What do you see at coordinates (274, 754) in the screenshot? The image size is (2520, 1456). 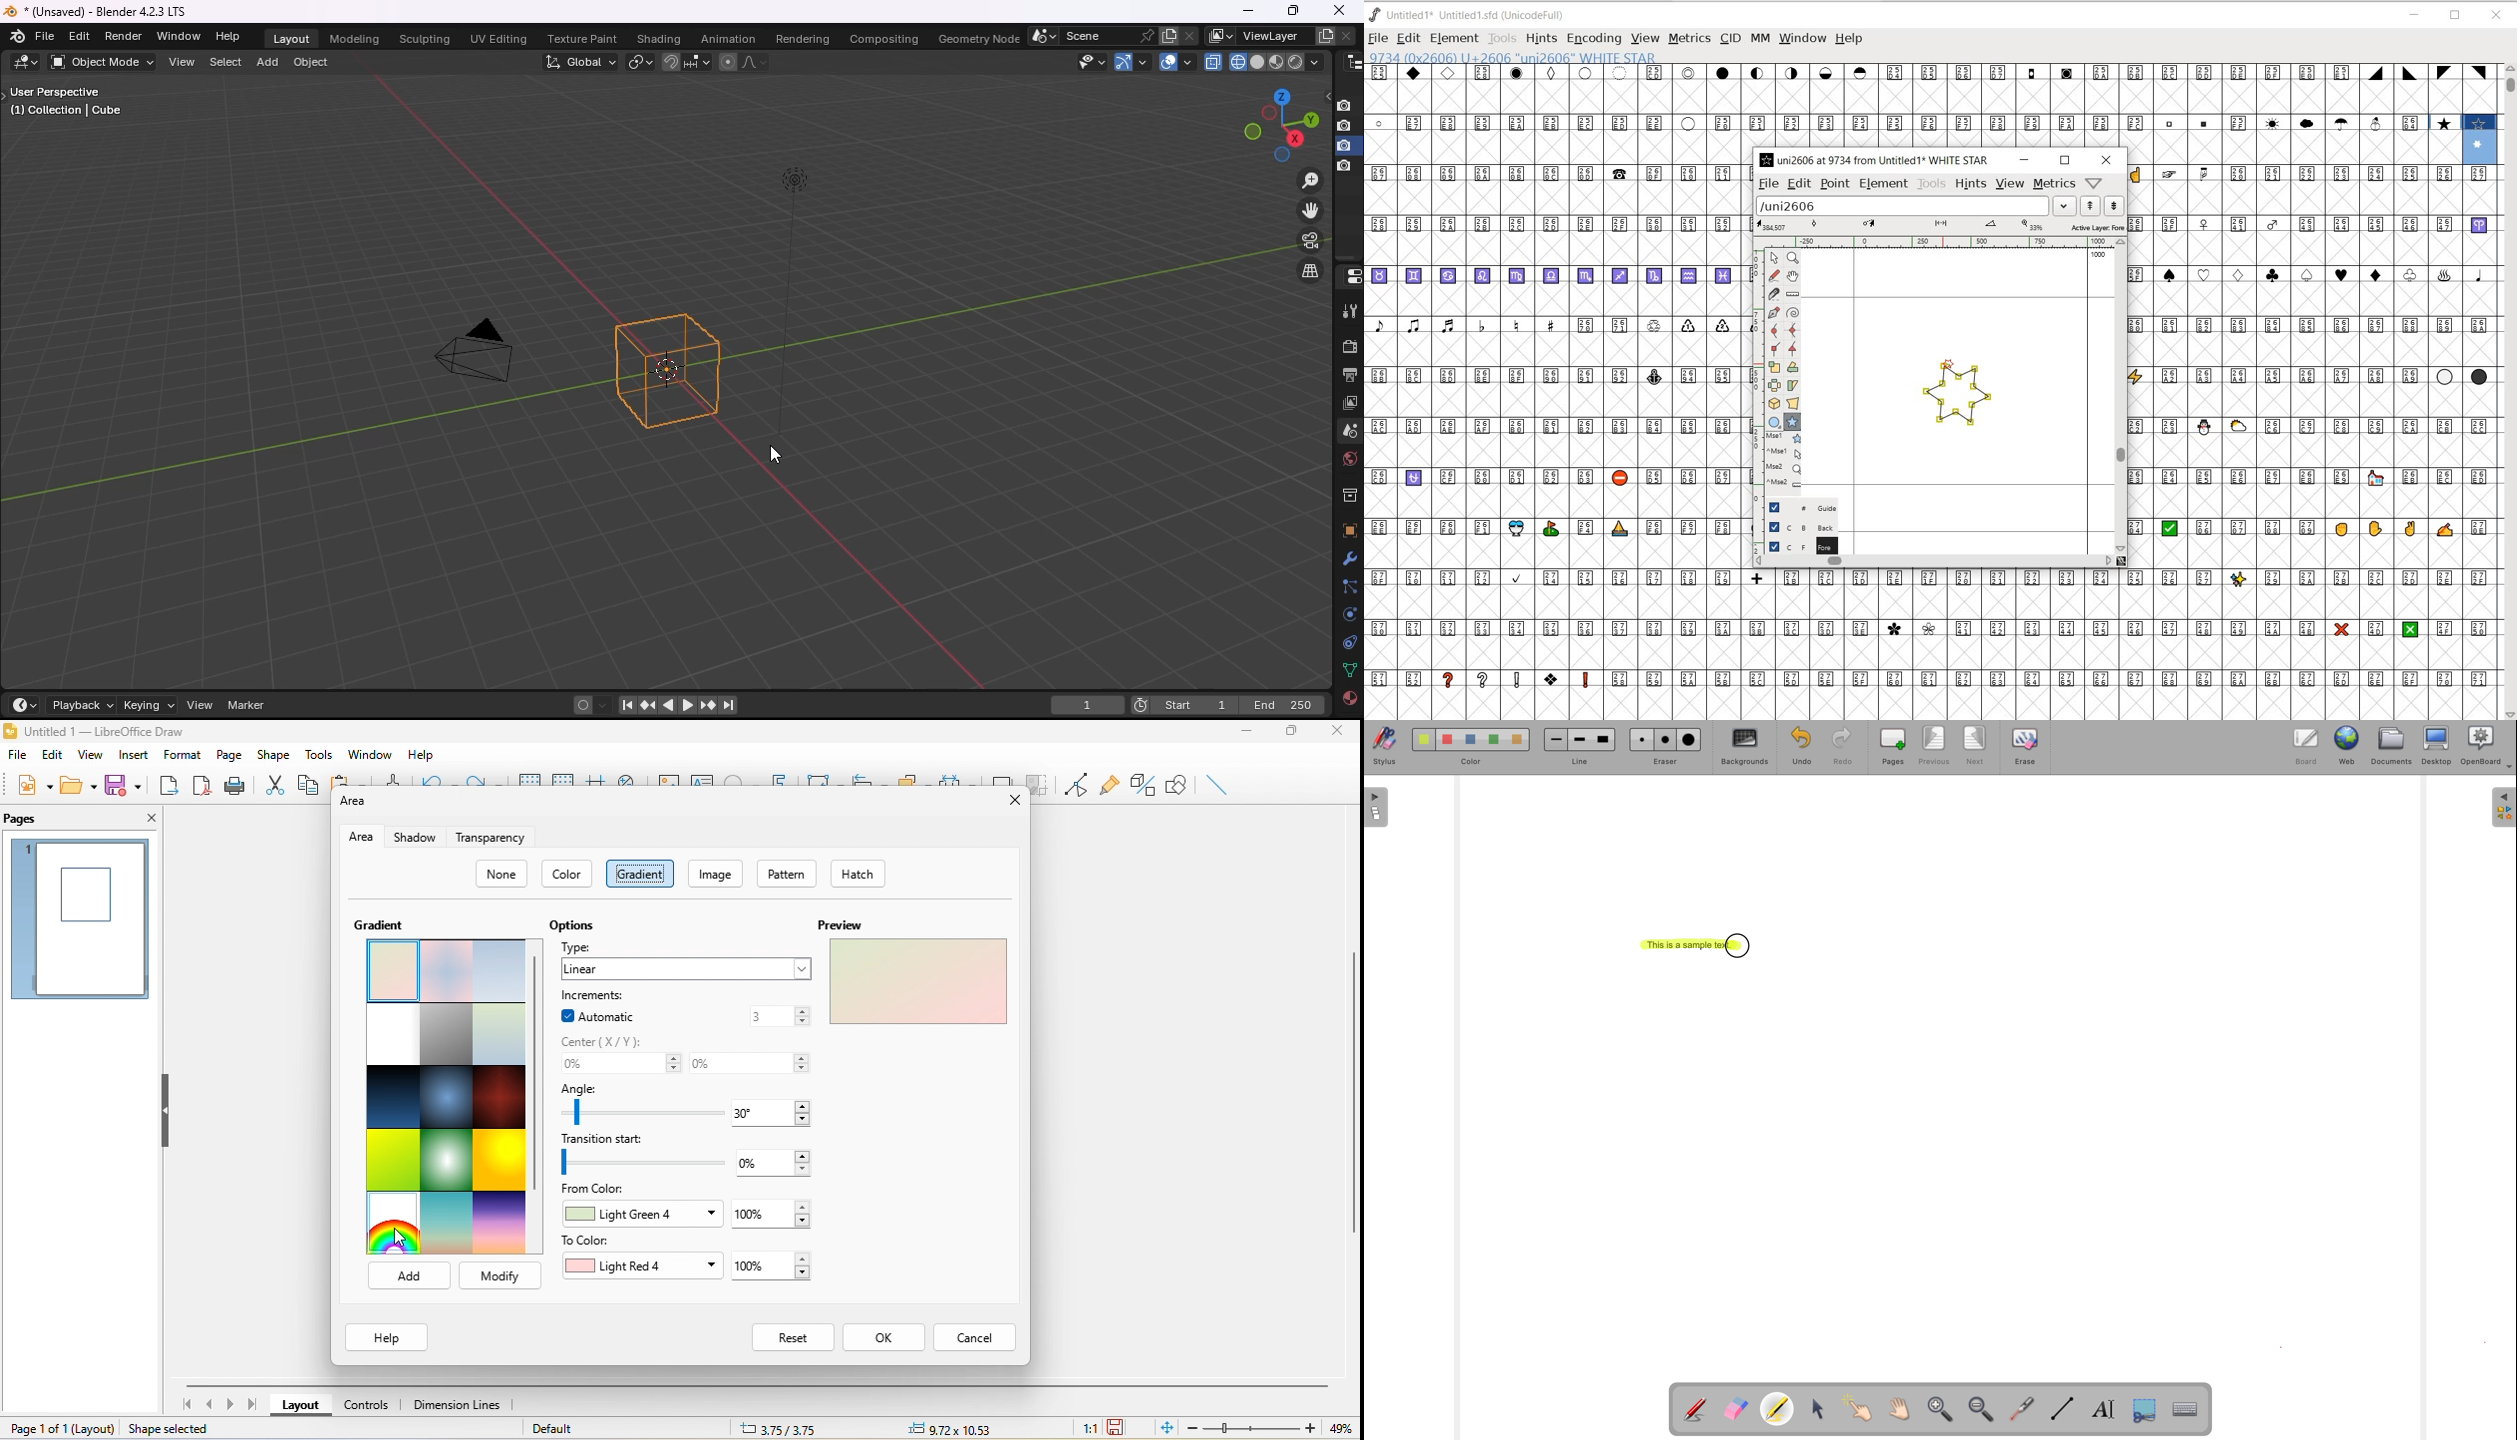 I see `shape` at bounding box center [274, 754].